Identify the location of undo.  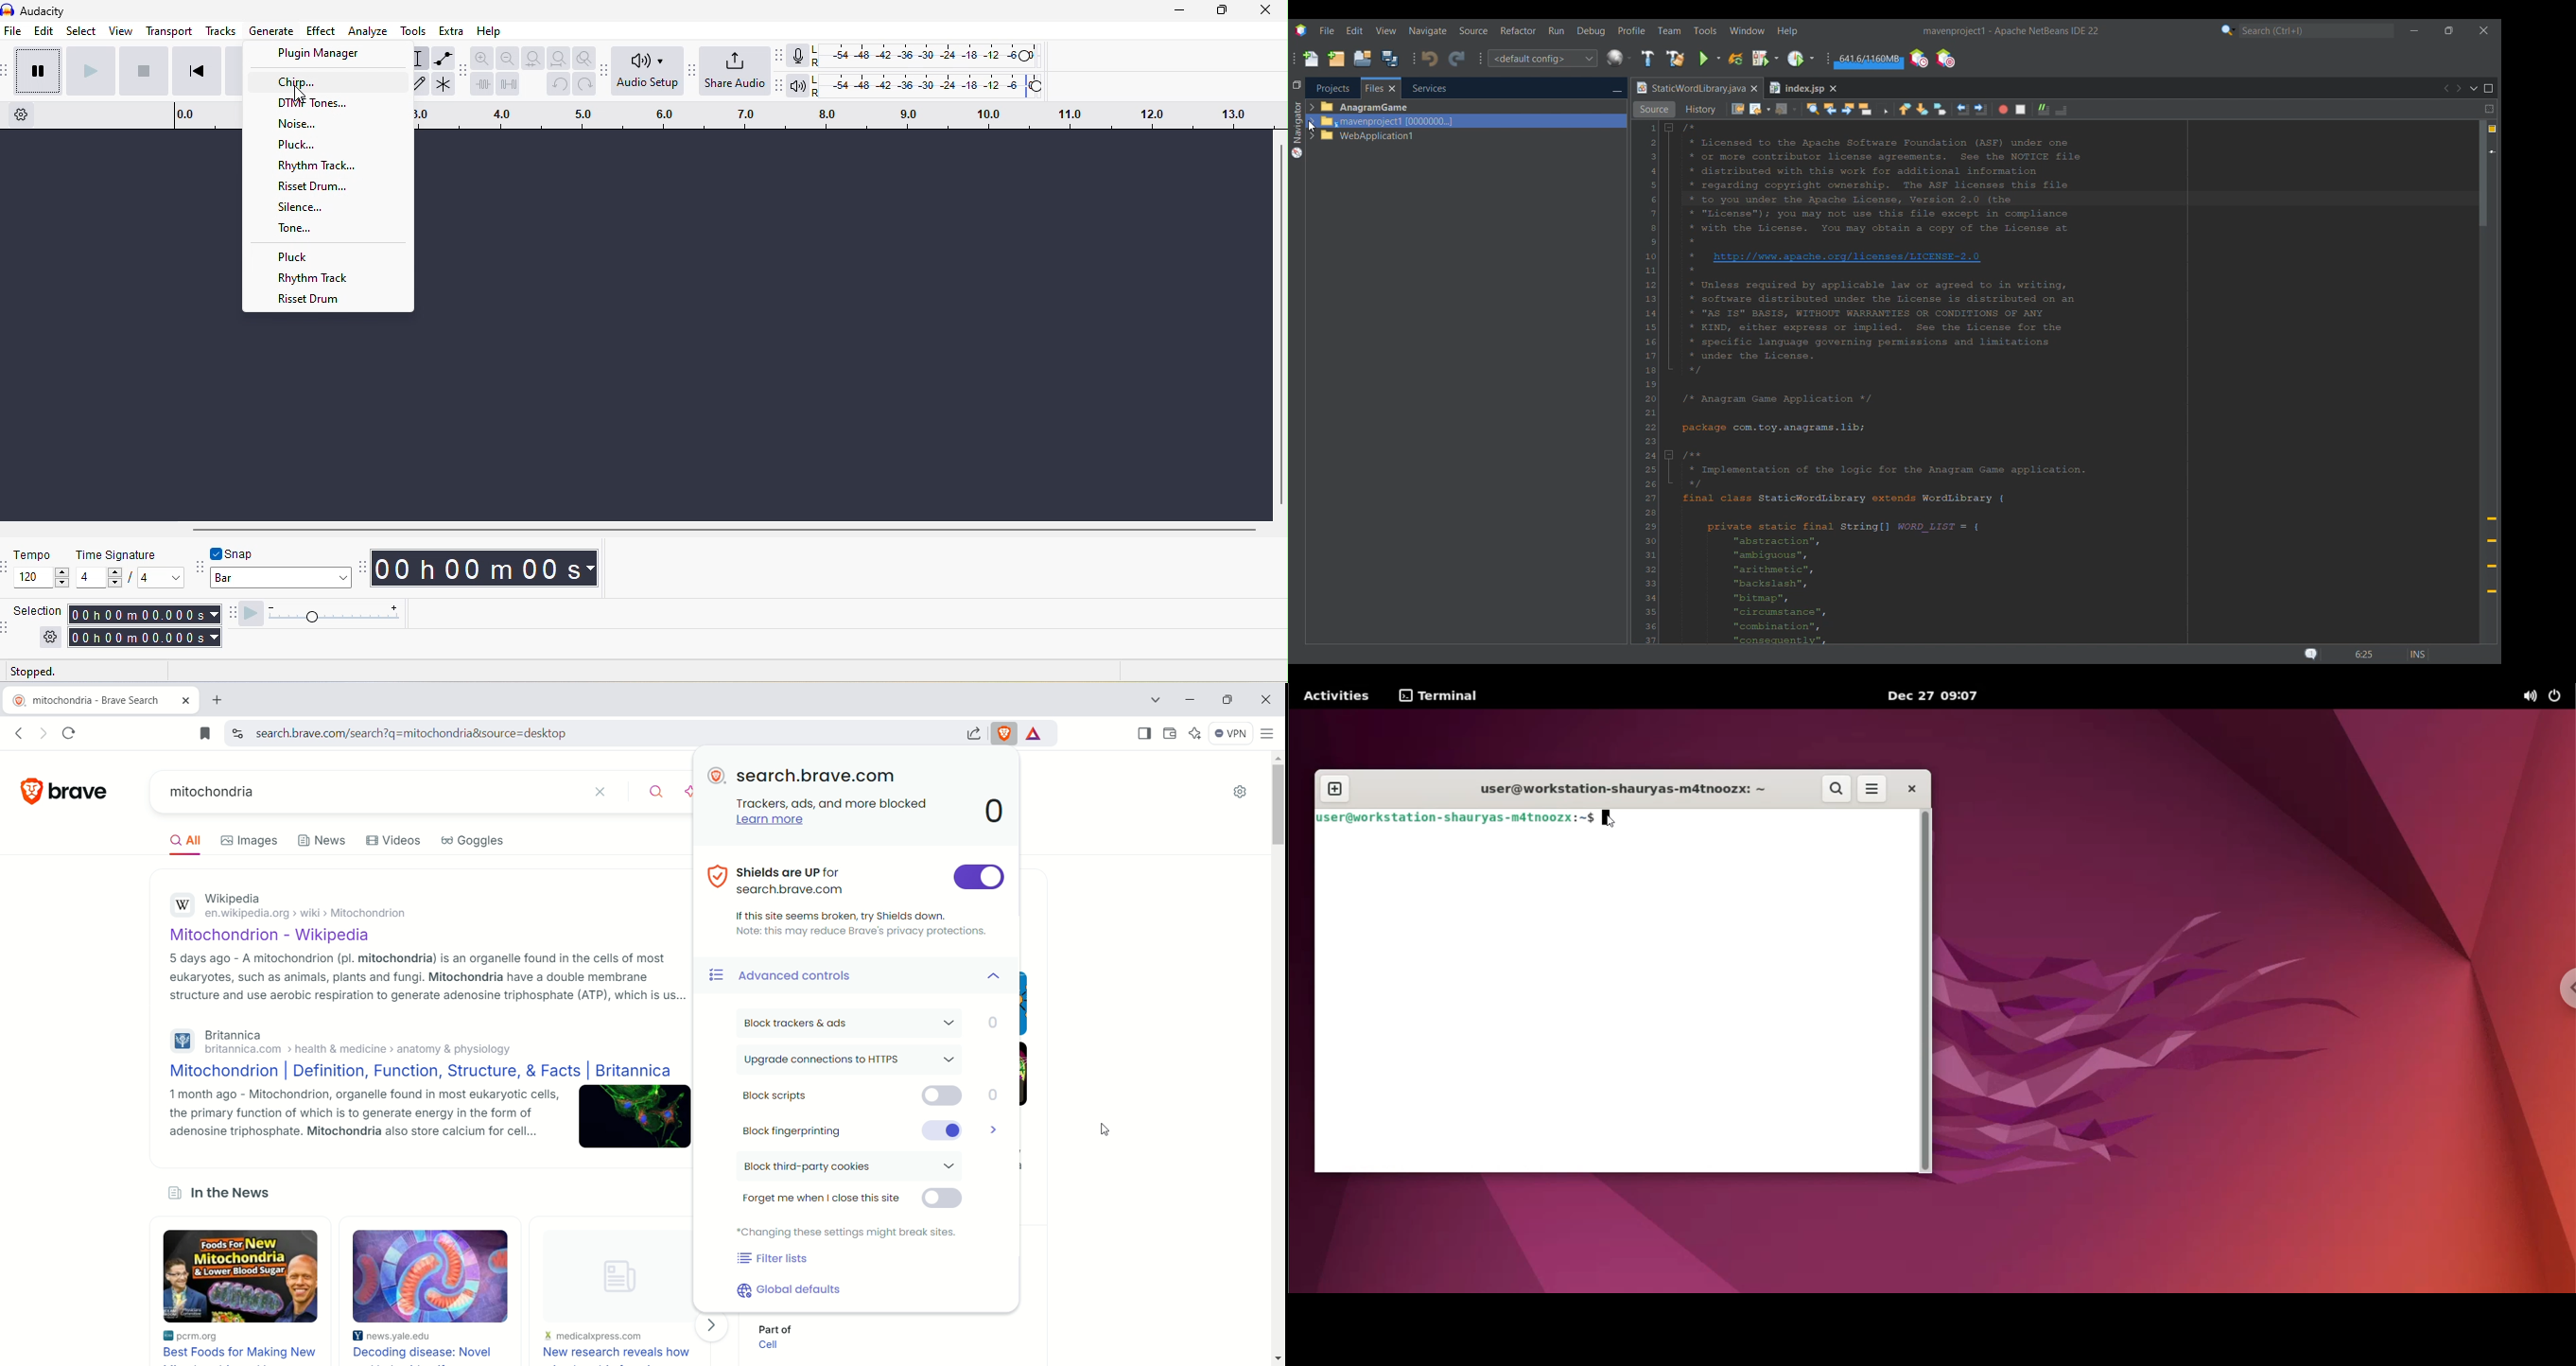
(557, 85).